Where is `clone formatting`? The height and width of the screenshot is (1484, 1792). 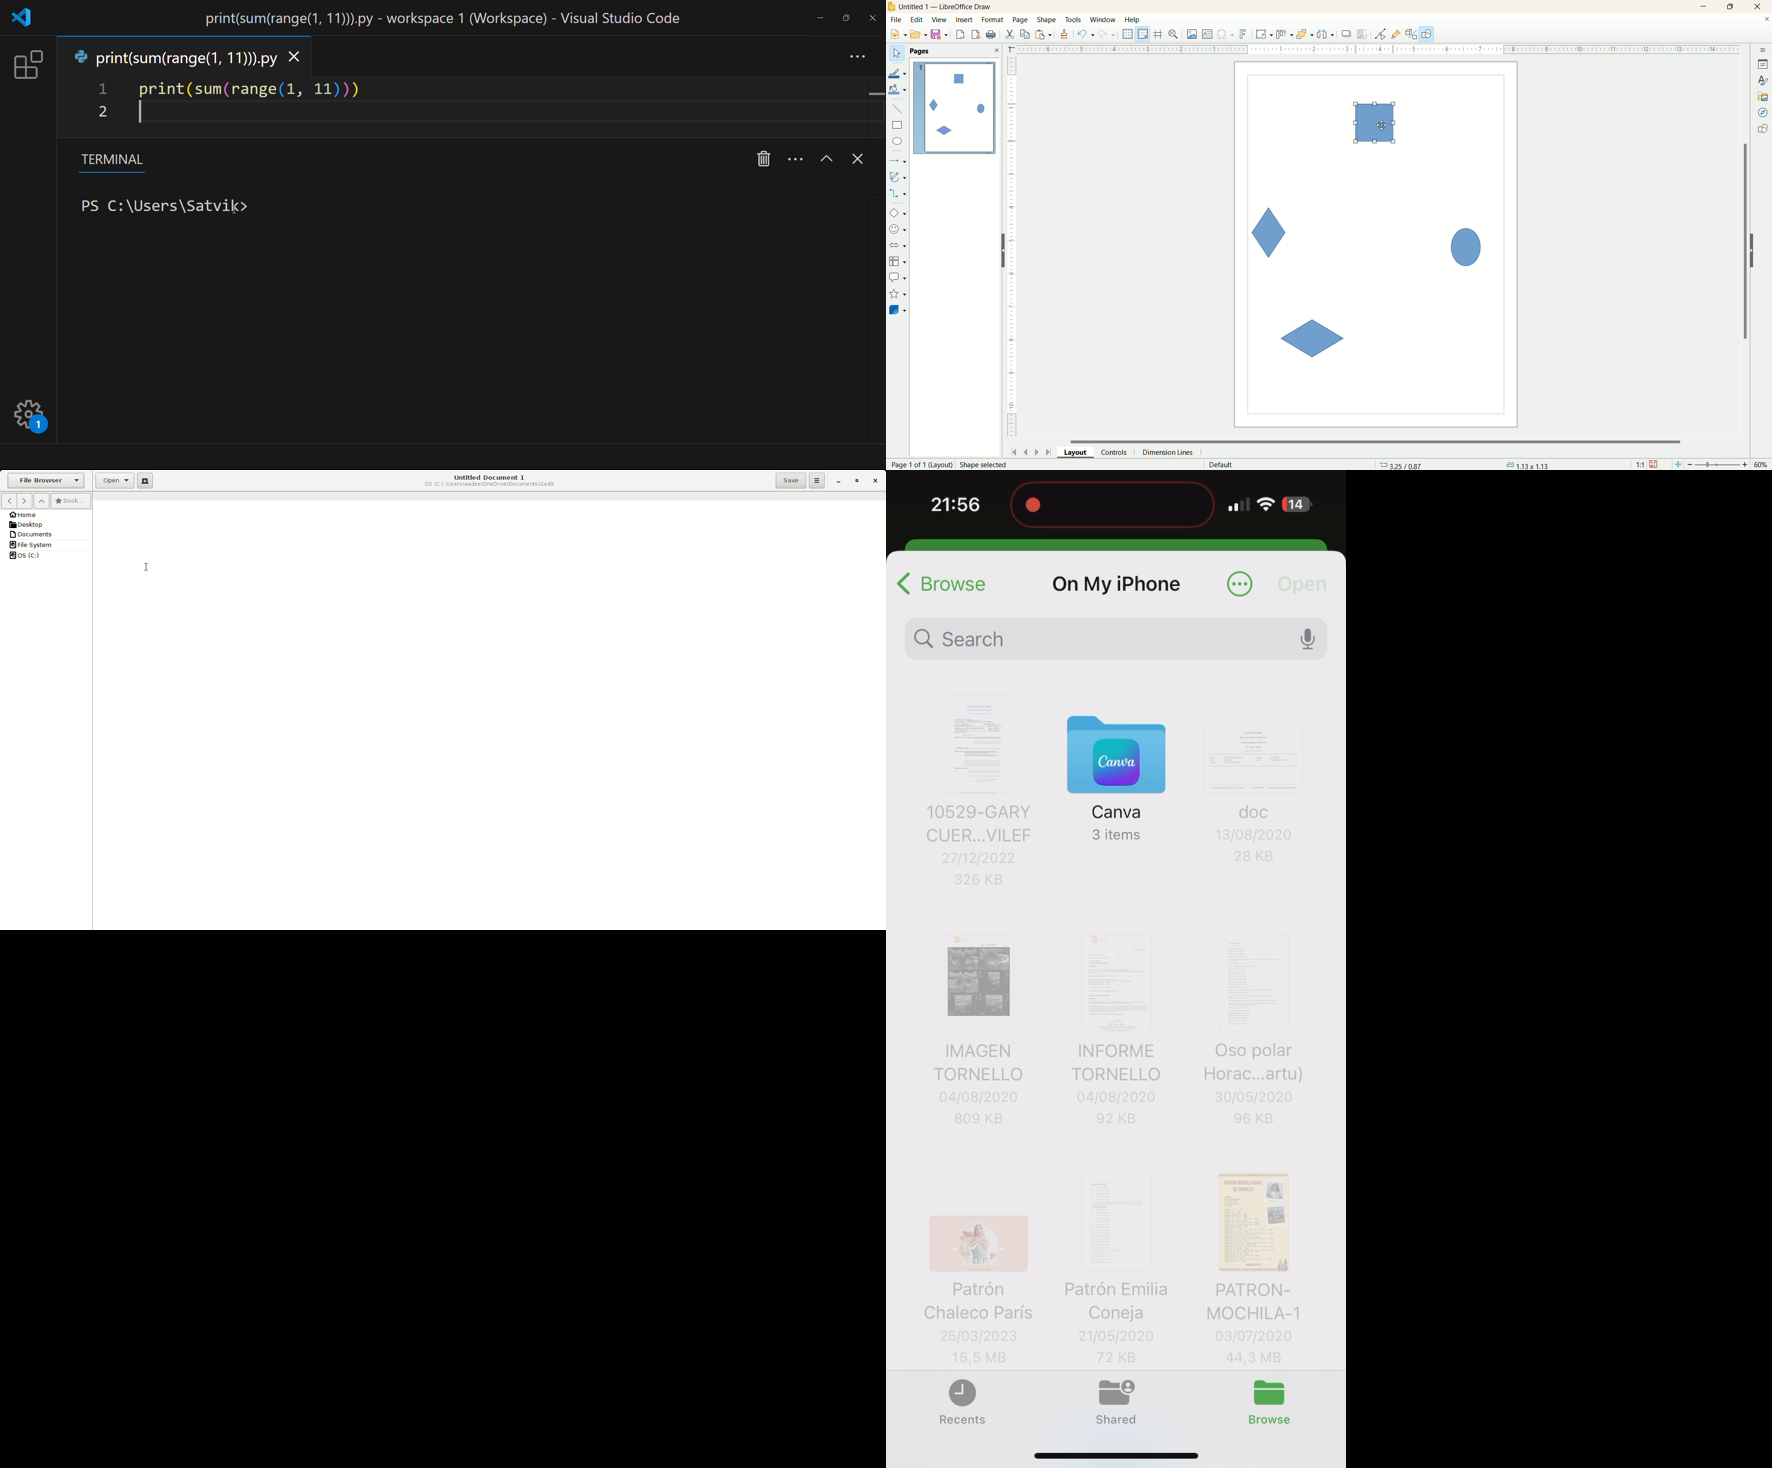 clone formatting is located at coordinates (1065, 33).